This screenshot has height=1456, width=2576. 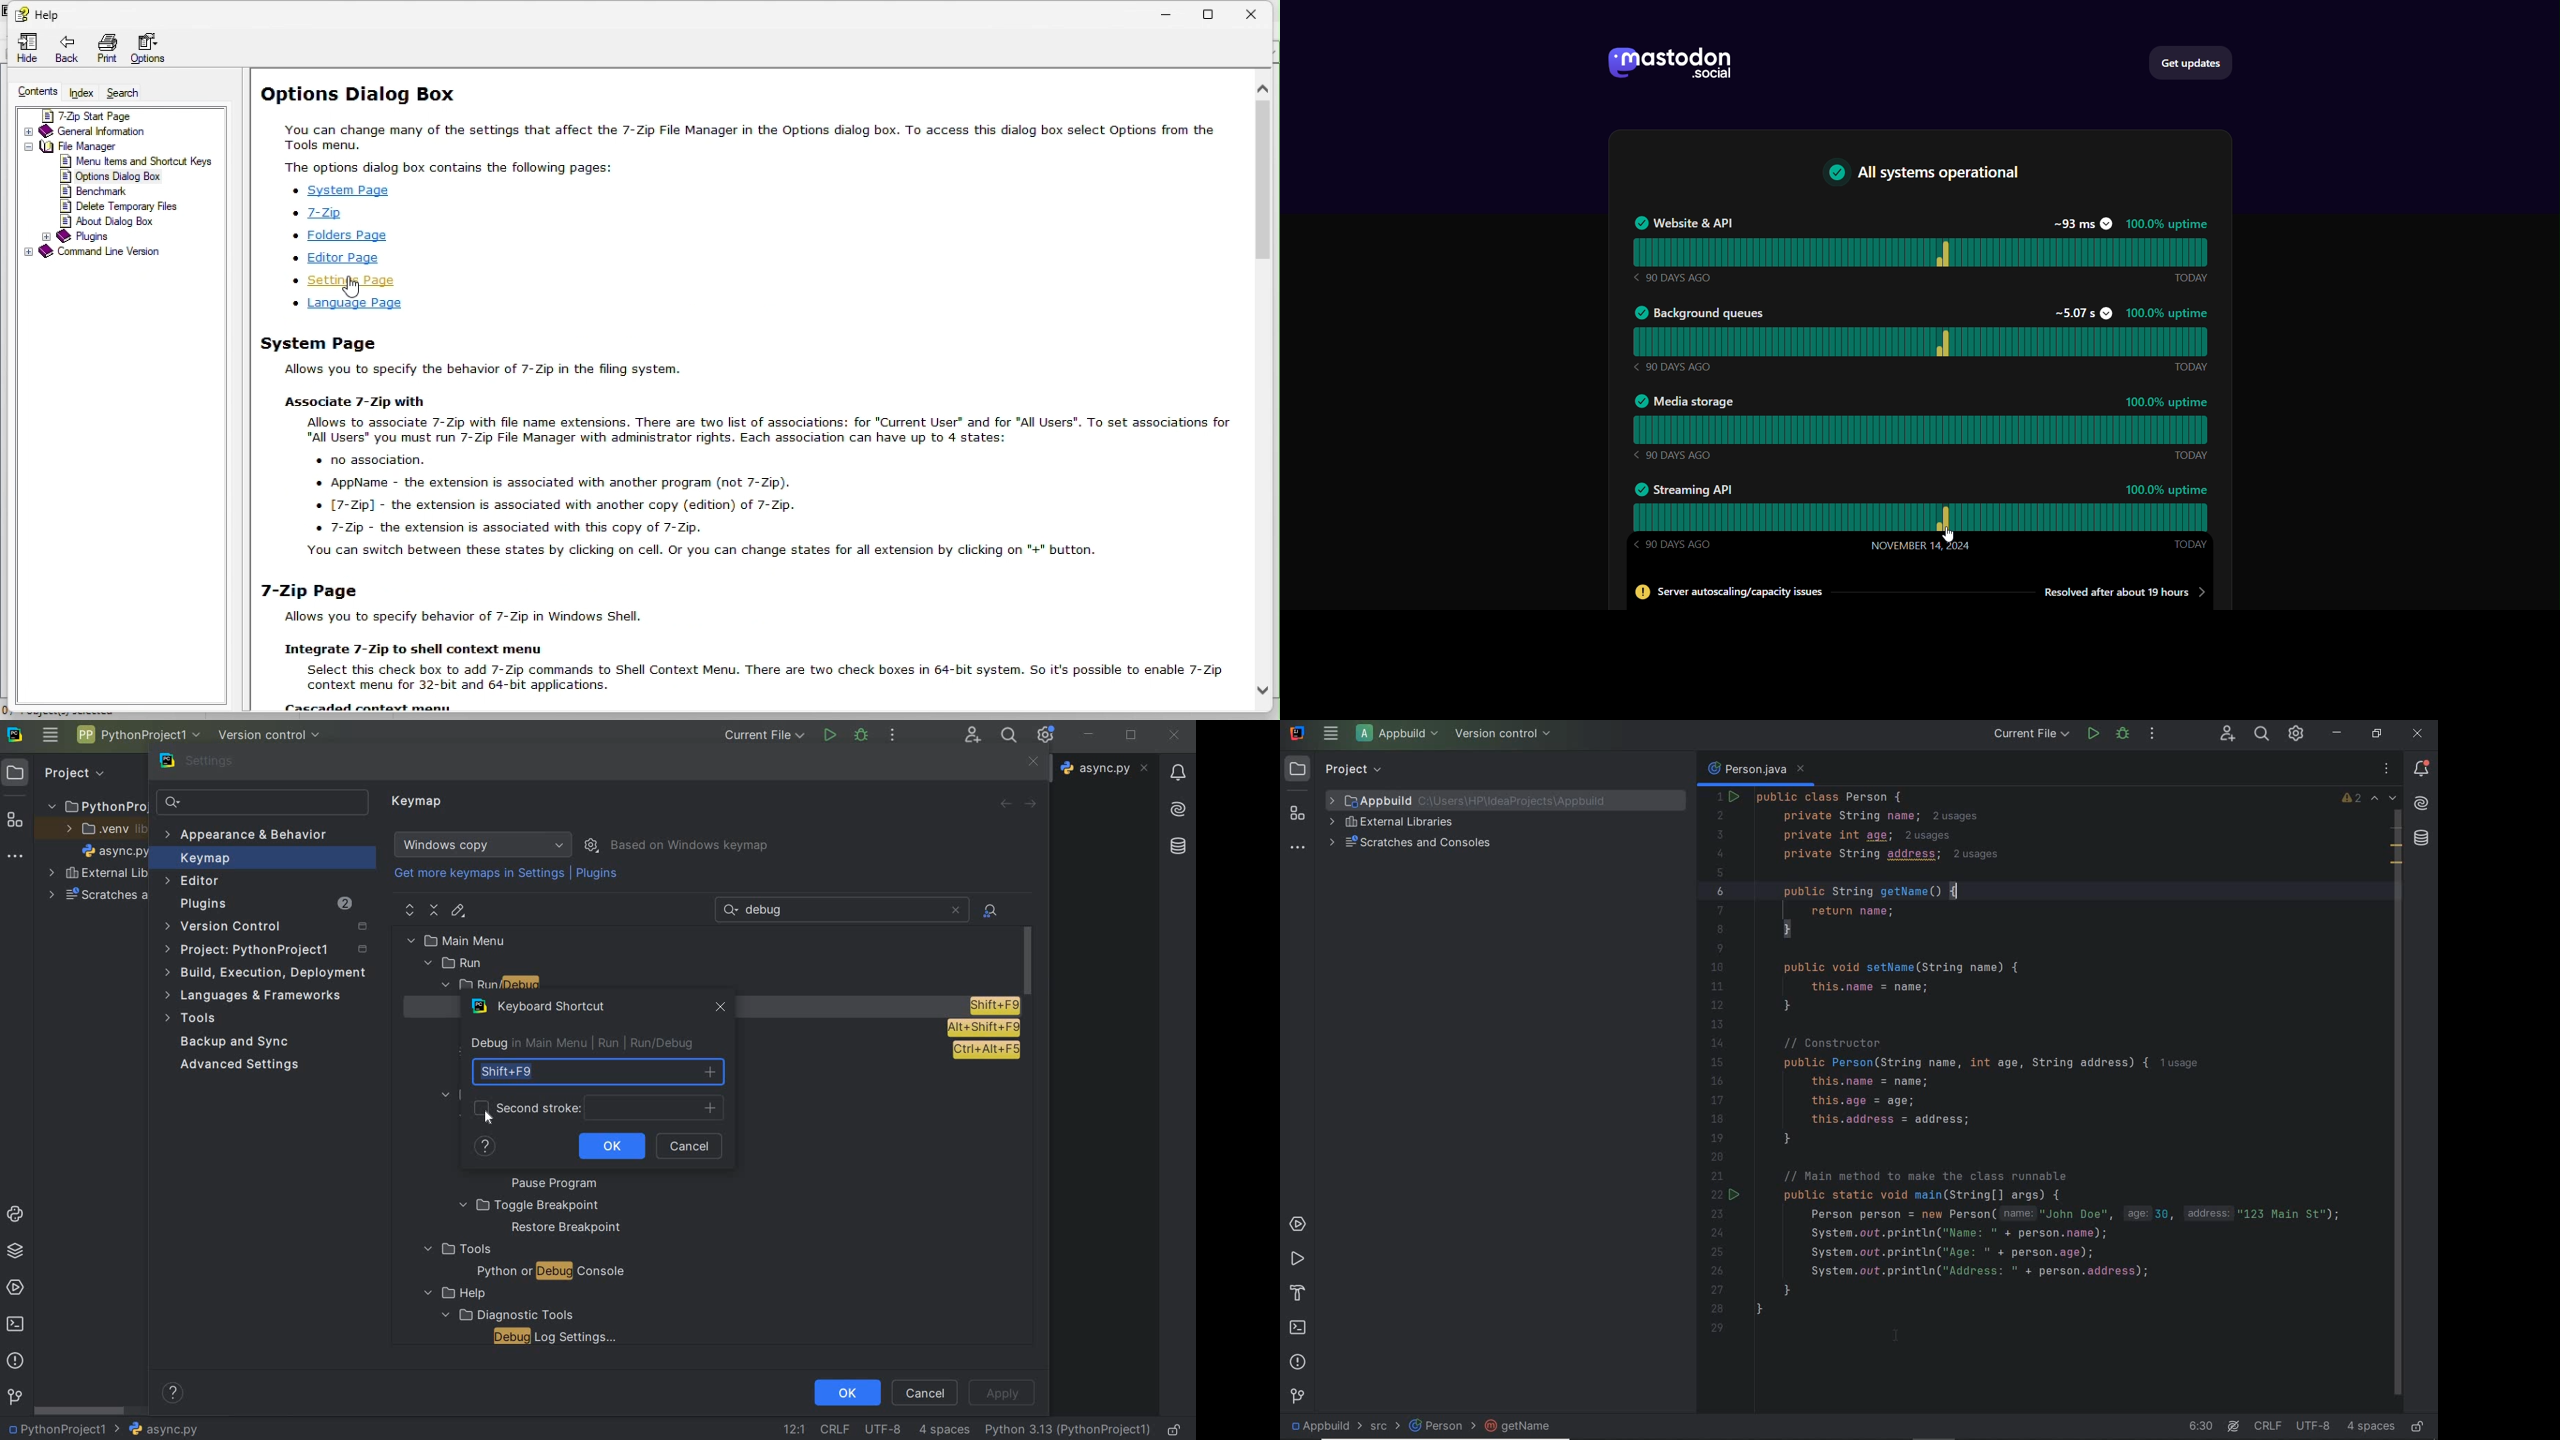 I want to click on indent, so click(x=944, y=1430).